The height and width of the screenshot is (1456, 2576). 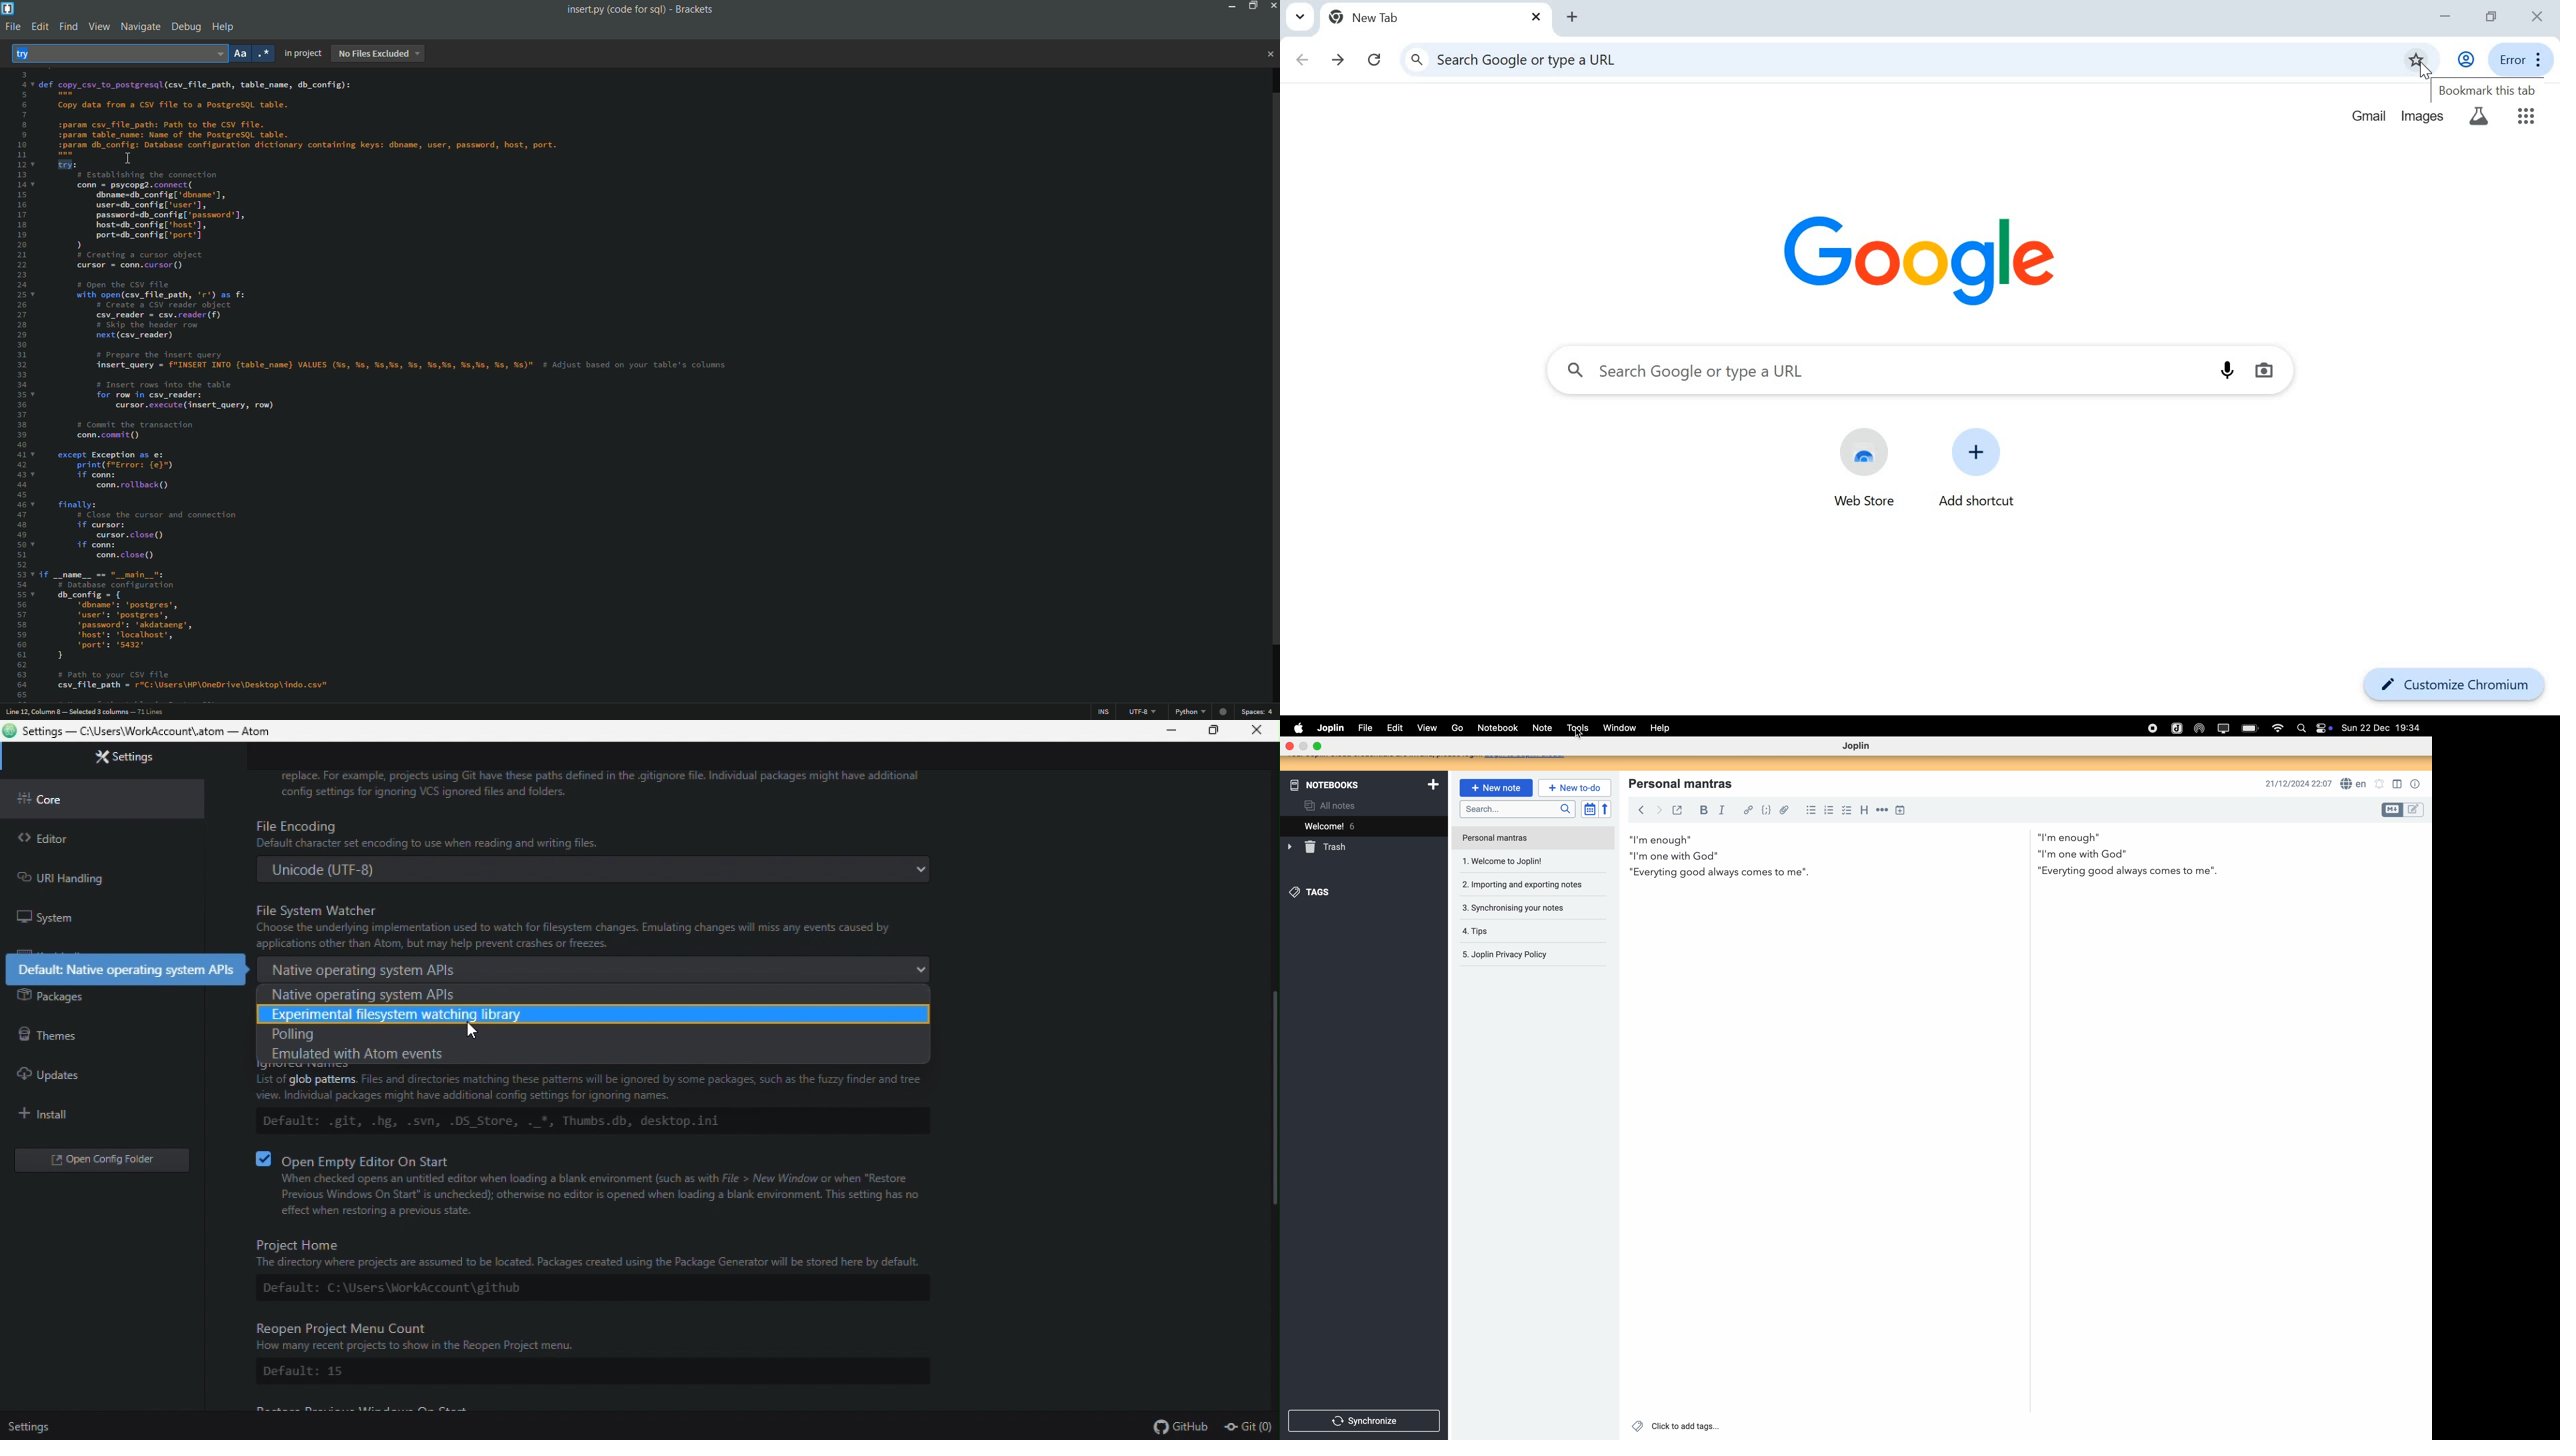 I want to click on Open folder, so click(x=92, y=1159).